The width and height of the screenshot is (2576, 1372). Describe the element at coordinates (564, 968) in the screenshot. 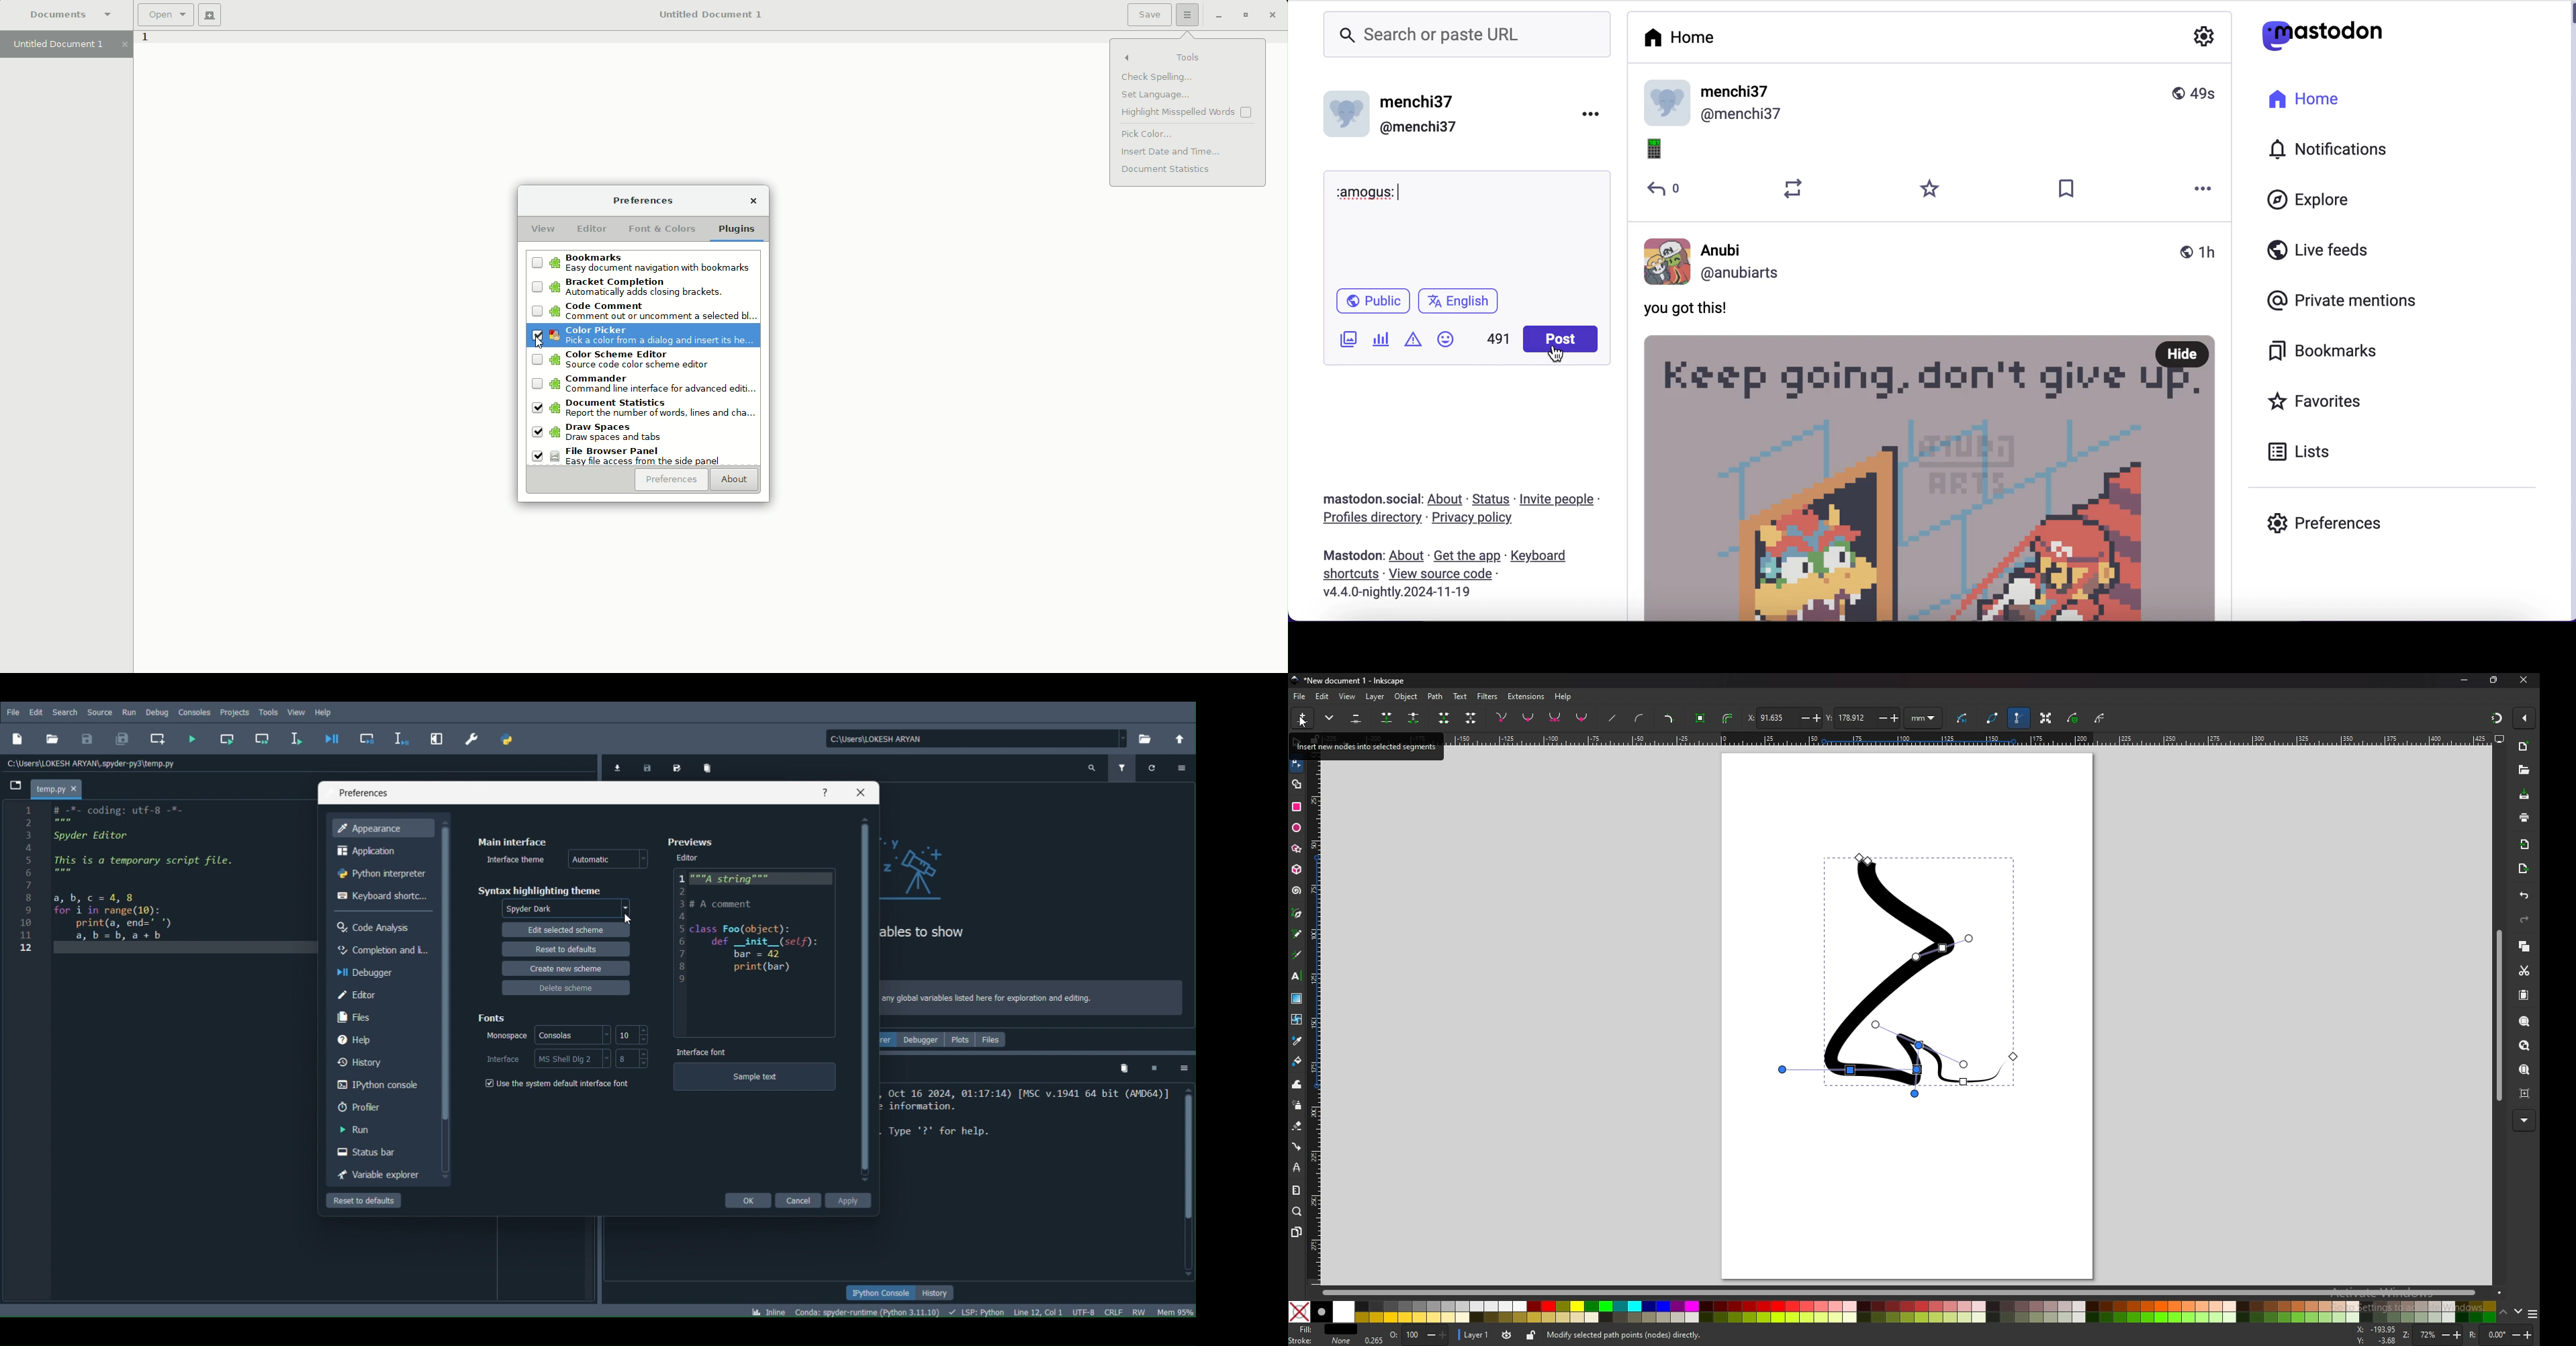

I see `Create new scheme` at that location.